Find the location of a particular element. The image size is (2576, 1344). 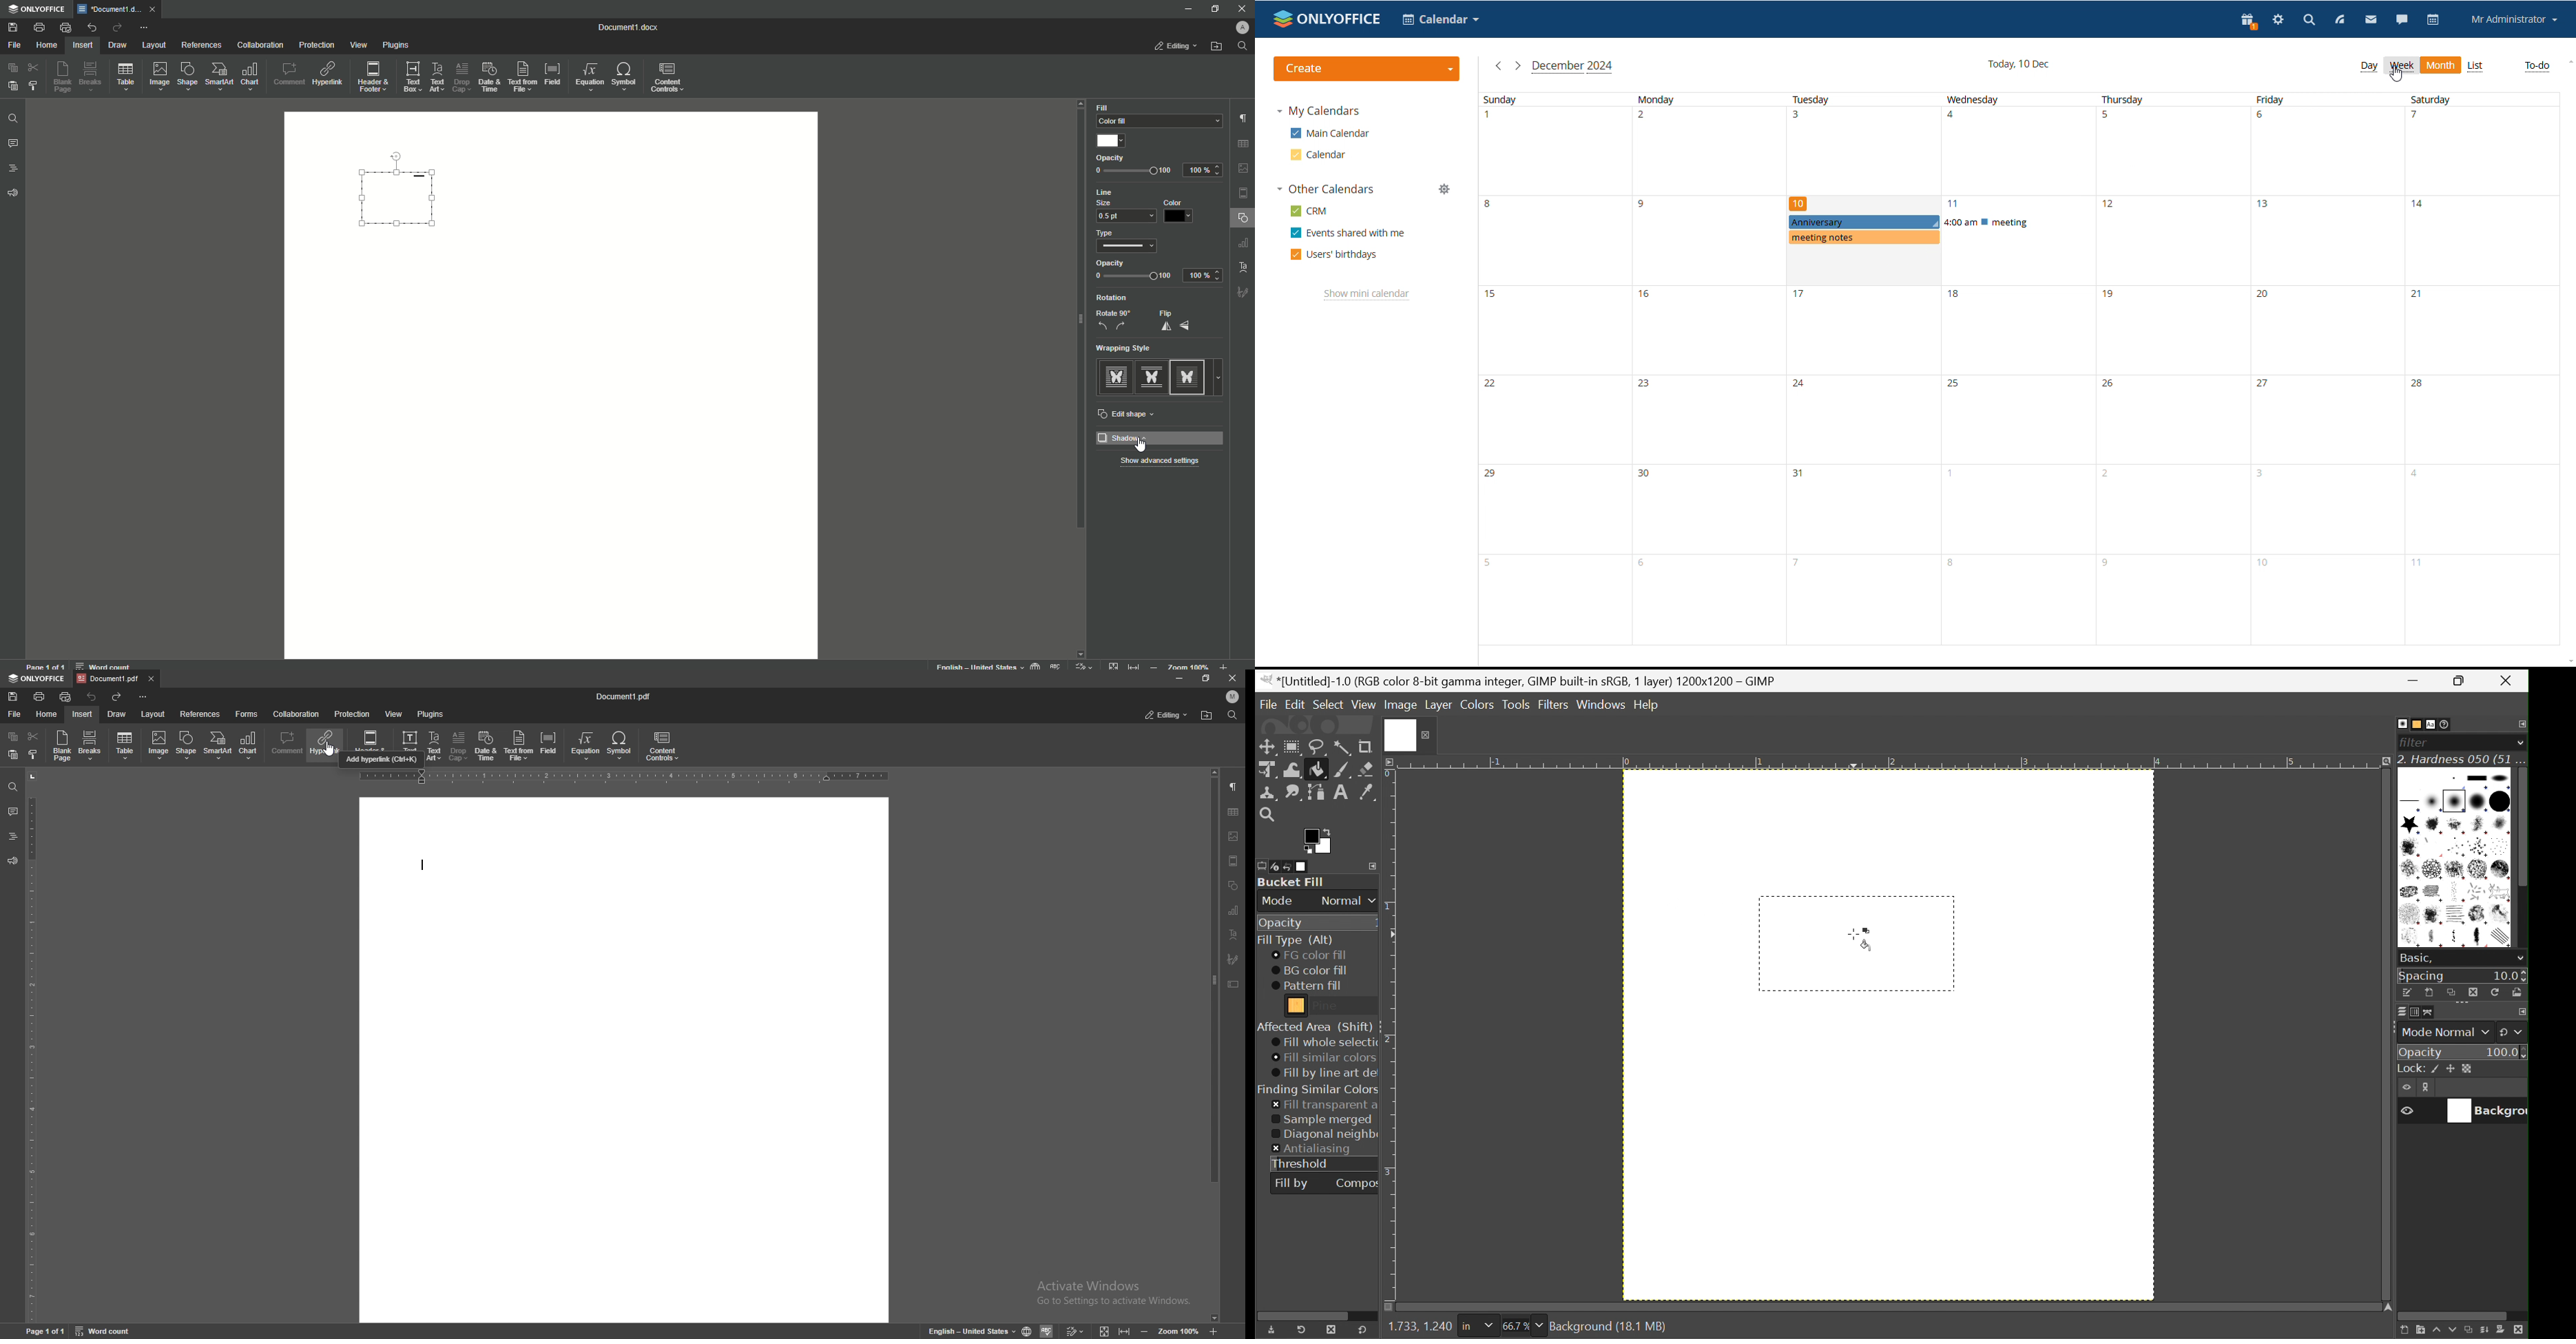

Lock alpha channel is located at coordinates (2467, 1069).